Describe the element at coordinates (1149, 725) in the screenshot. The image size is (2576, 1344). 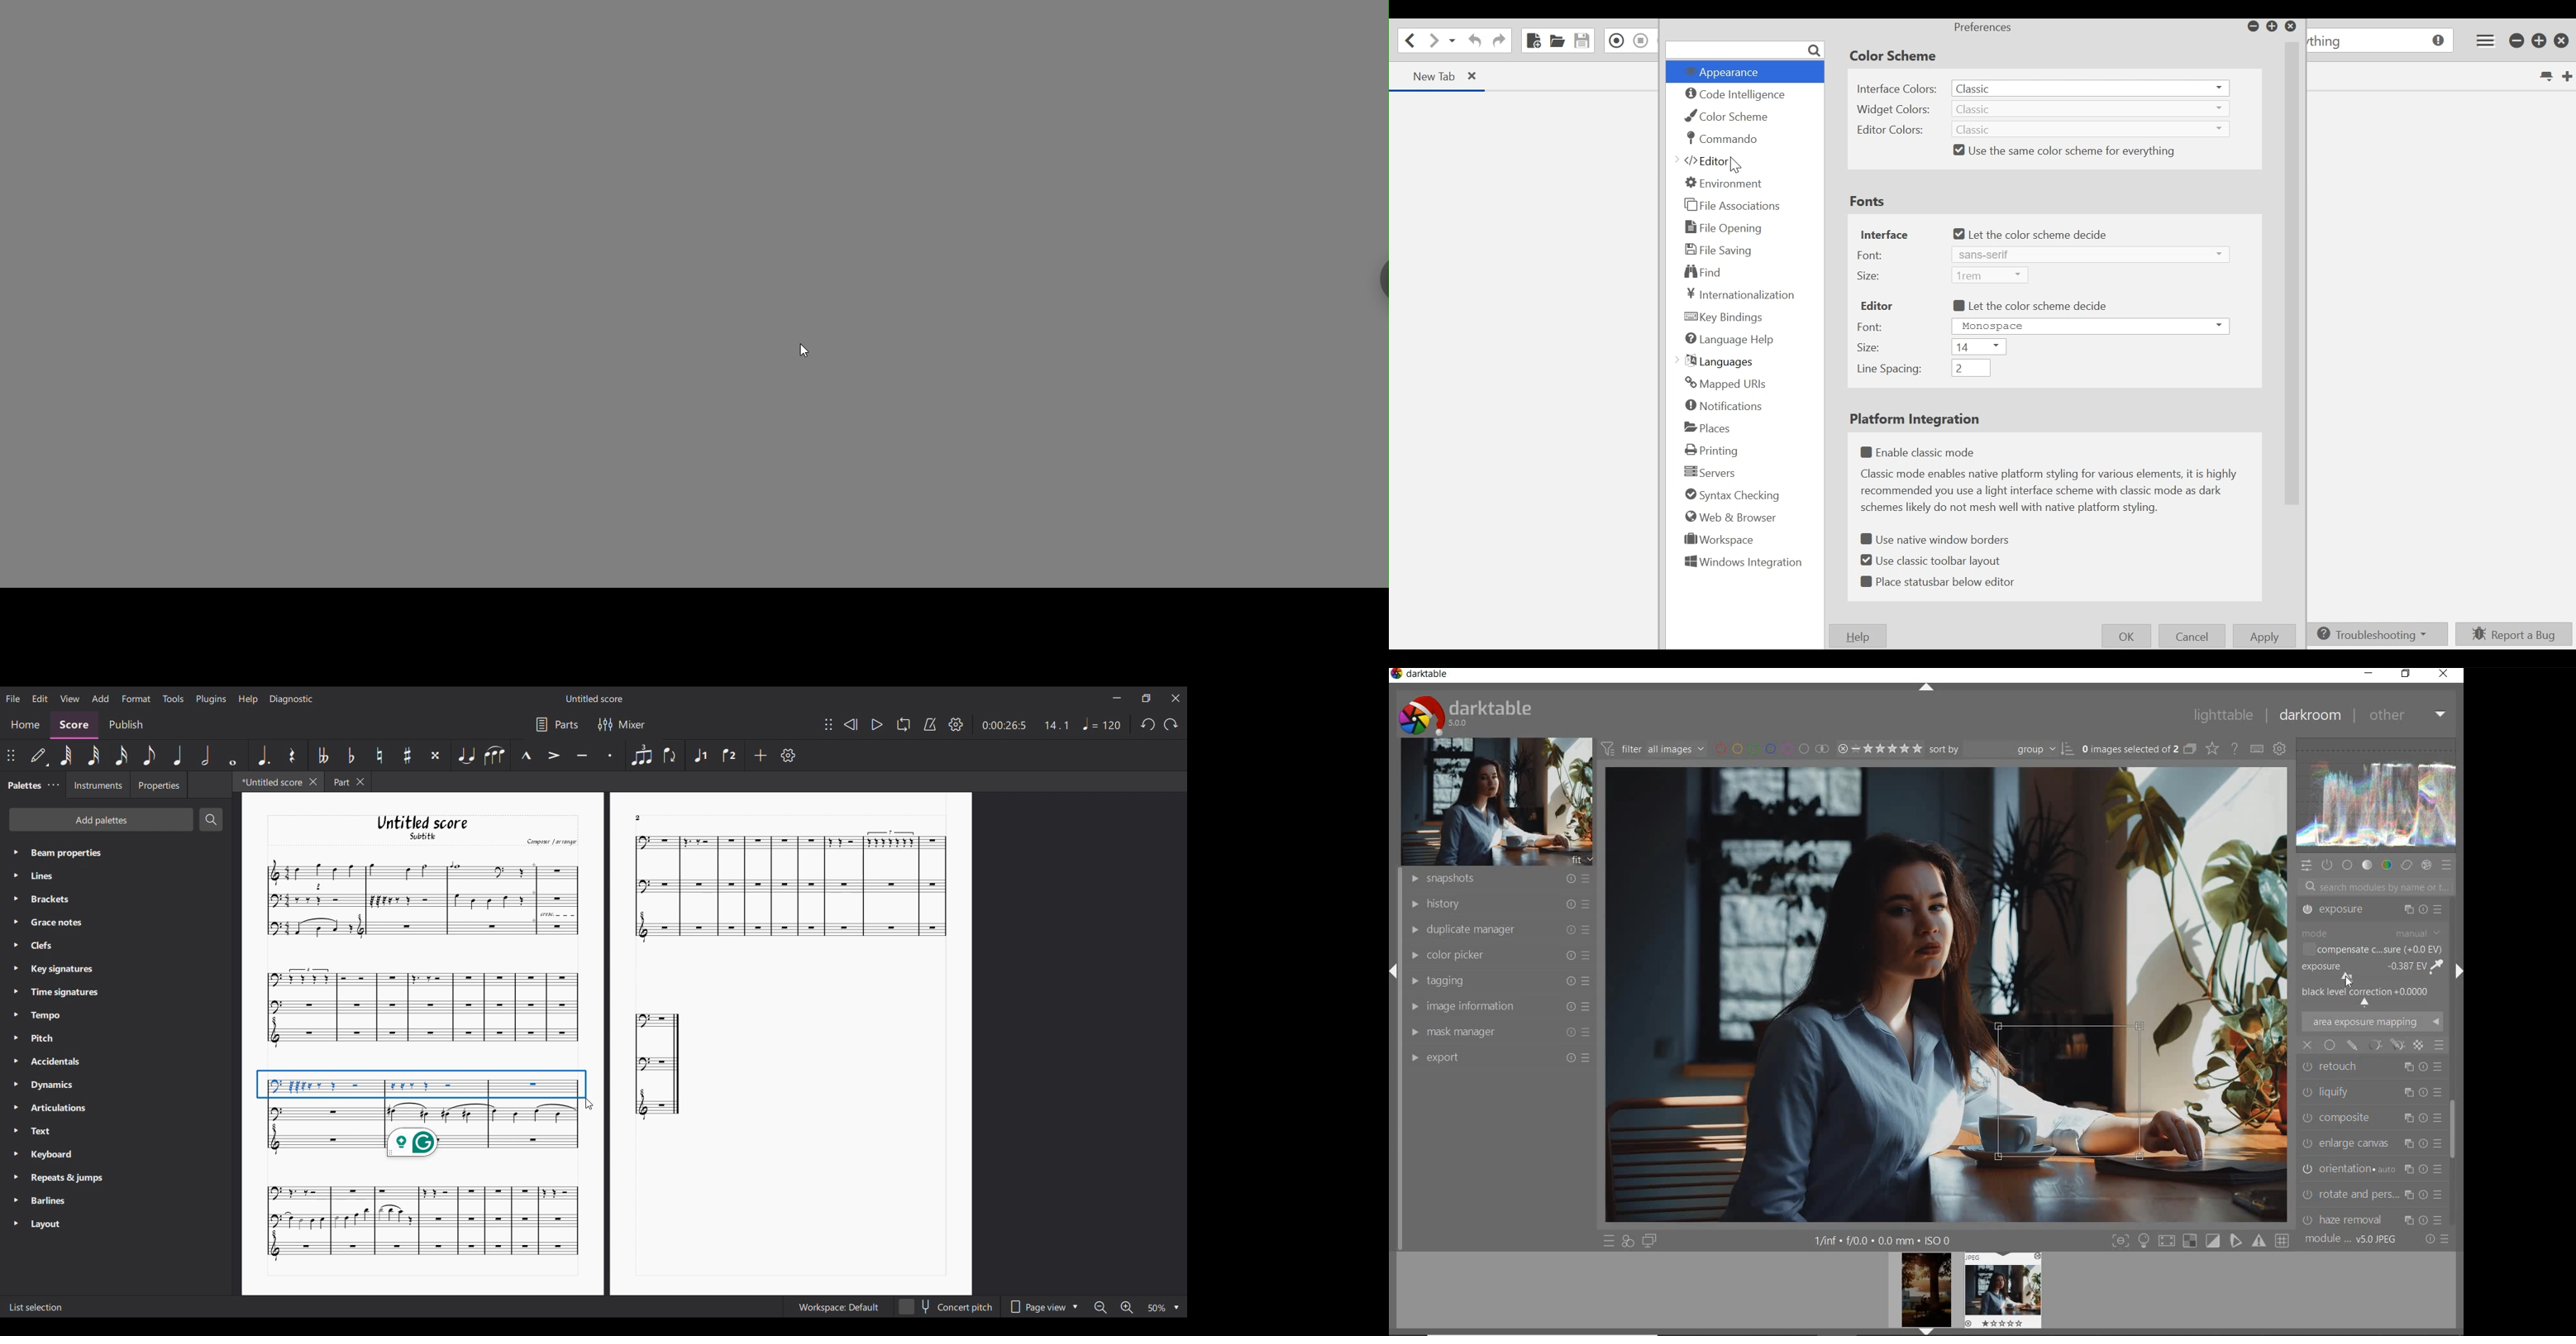
I see `Undo` at that location.